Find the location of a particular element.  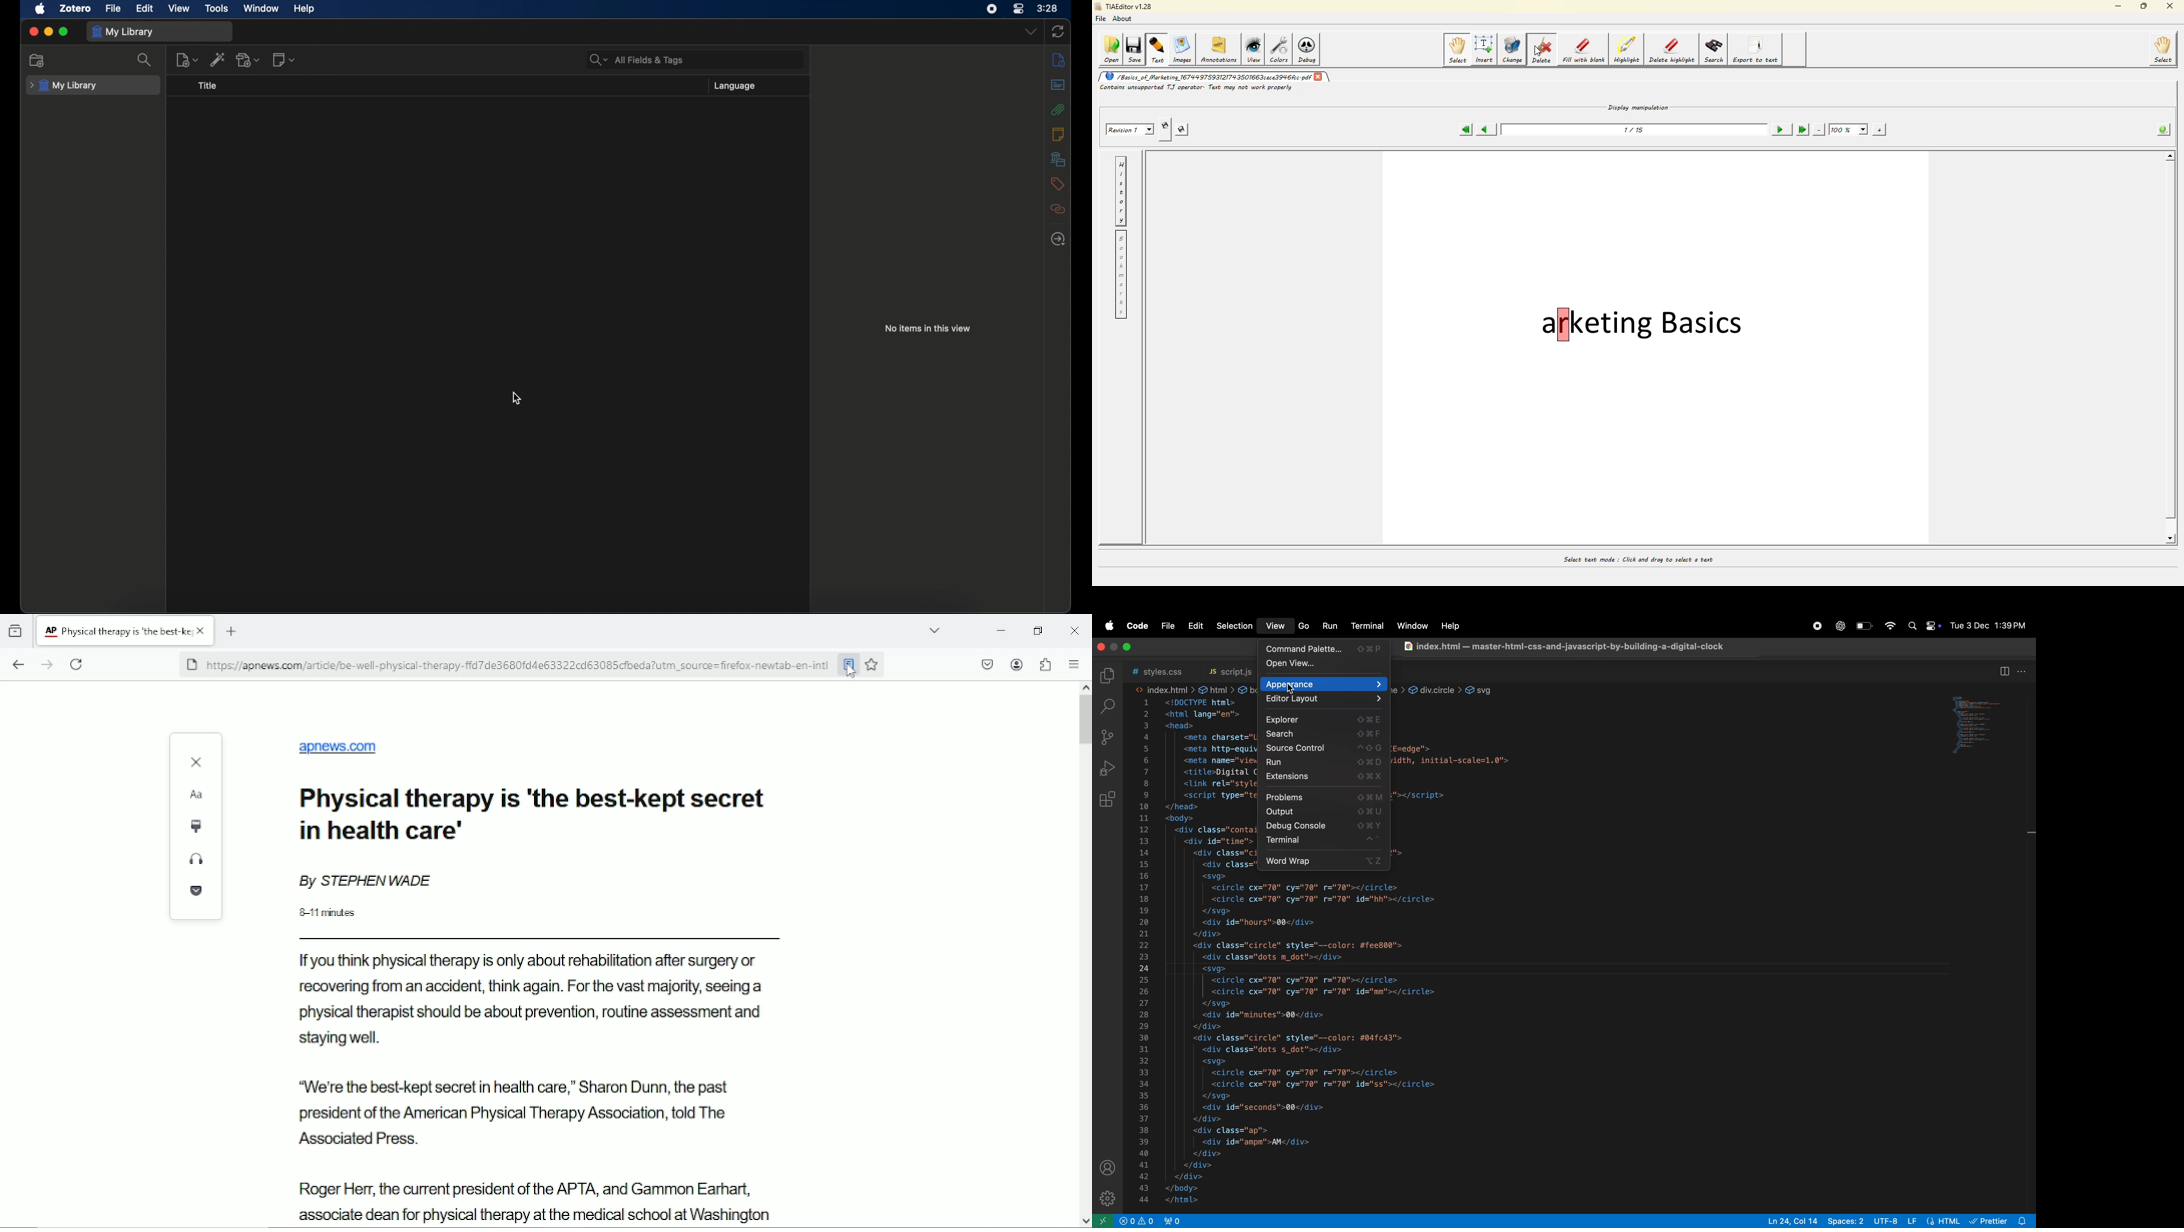

move down is located at coordinates (2171, 540).